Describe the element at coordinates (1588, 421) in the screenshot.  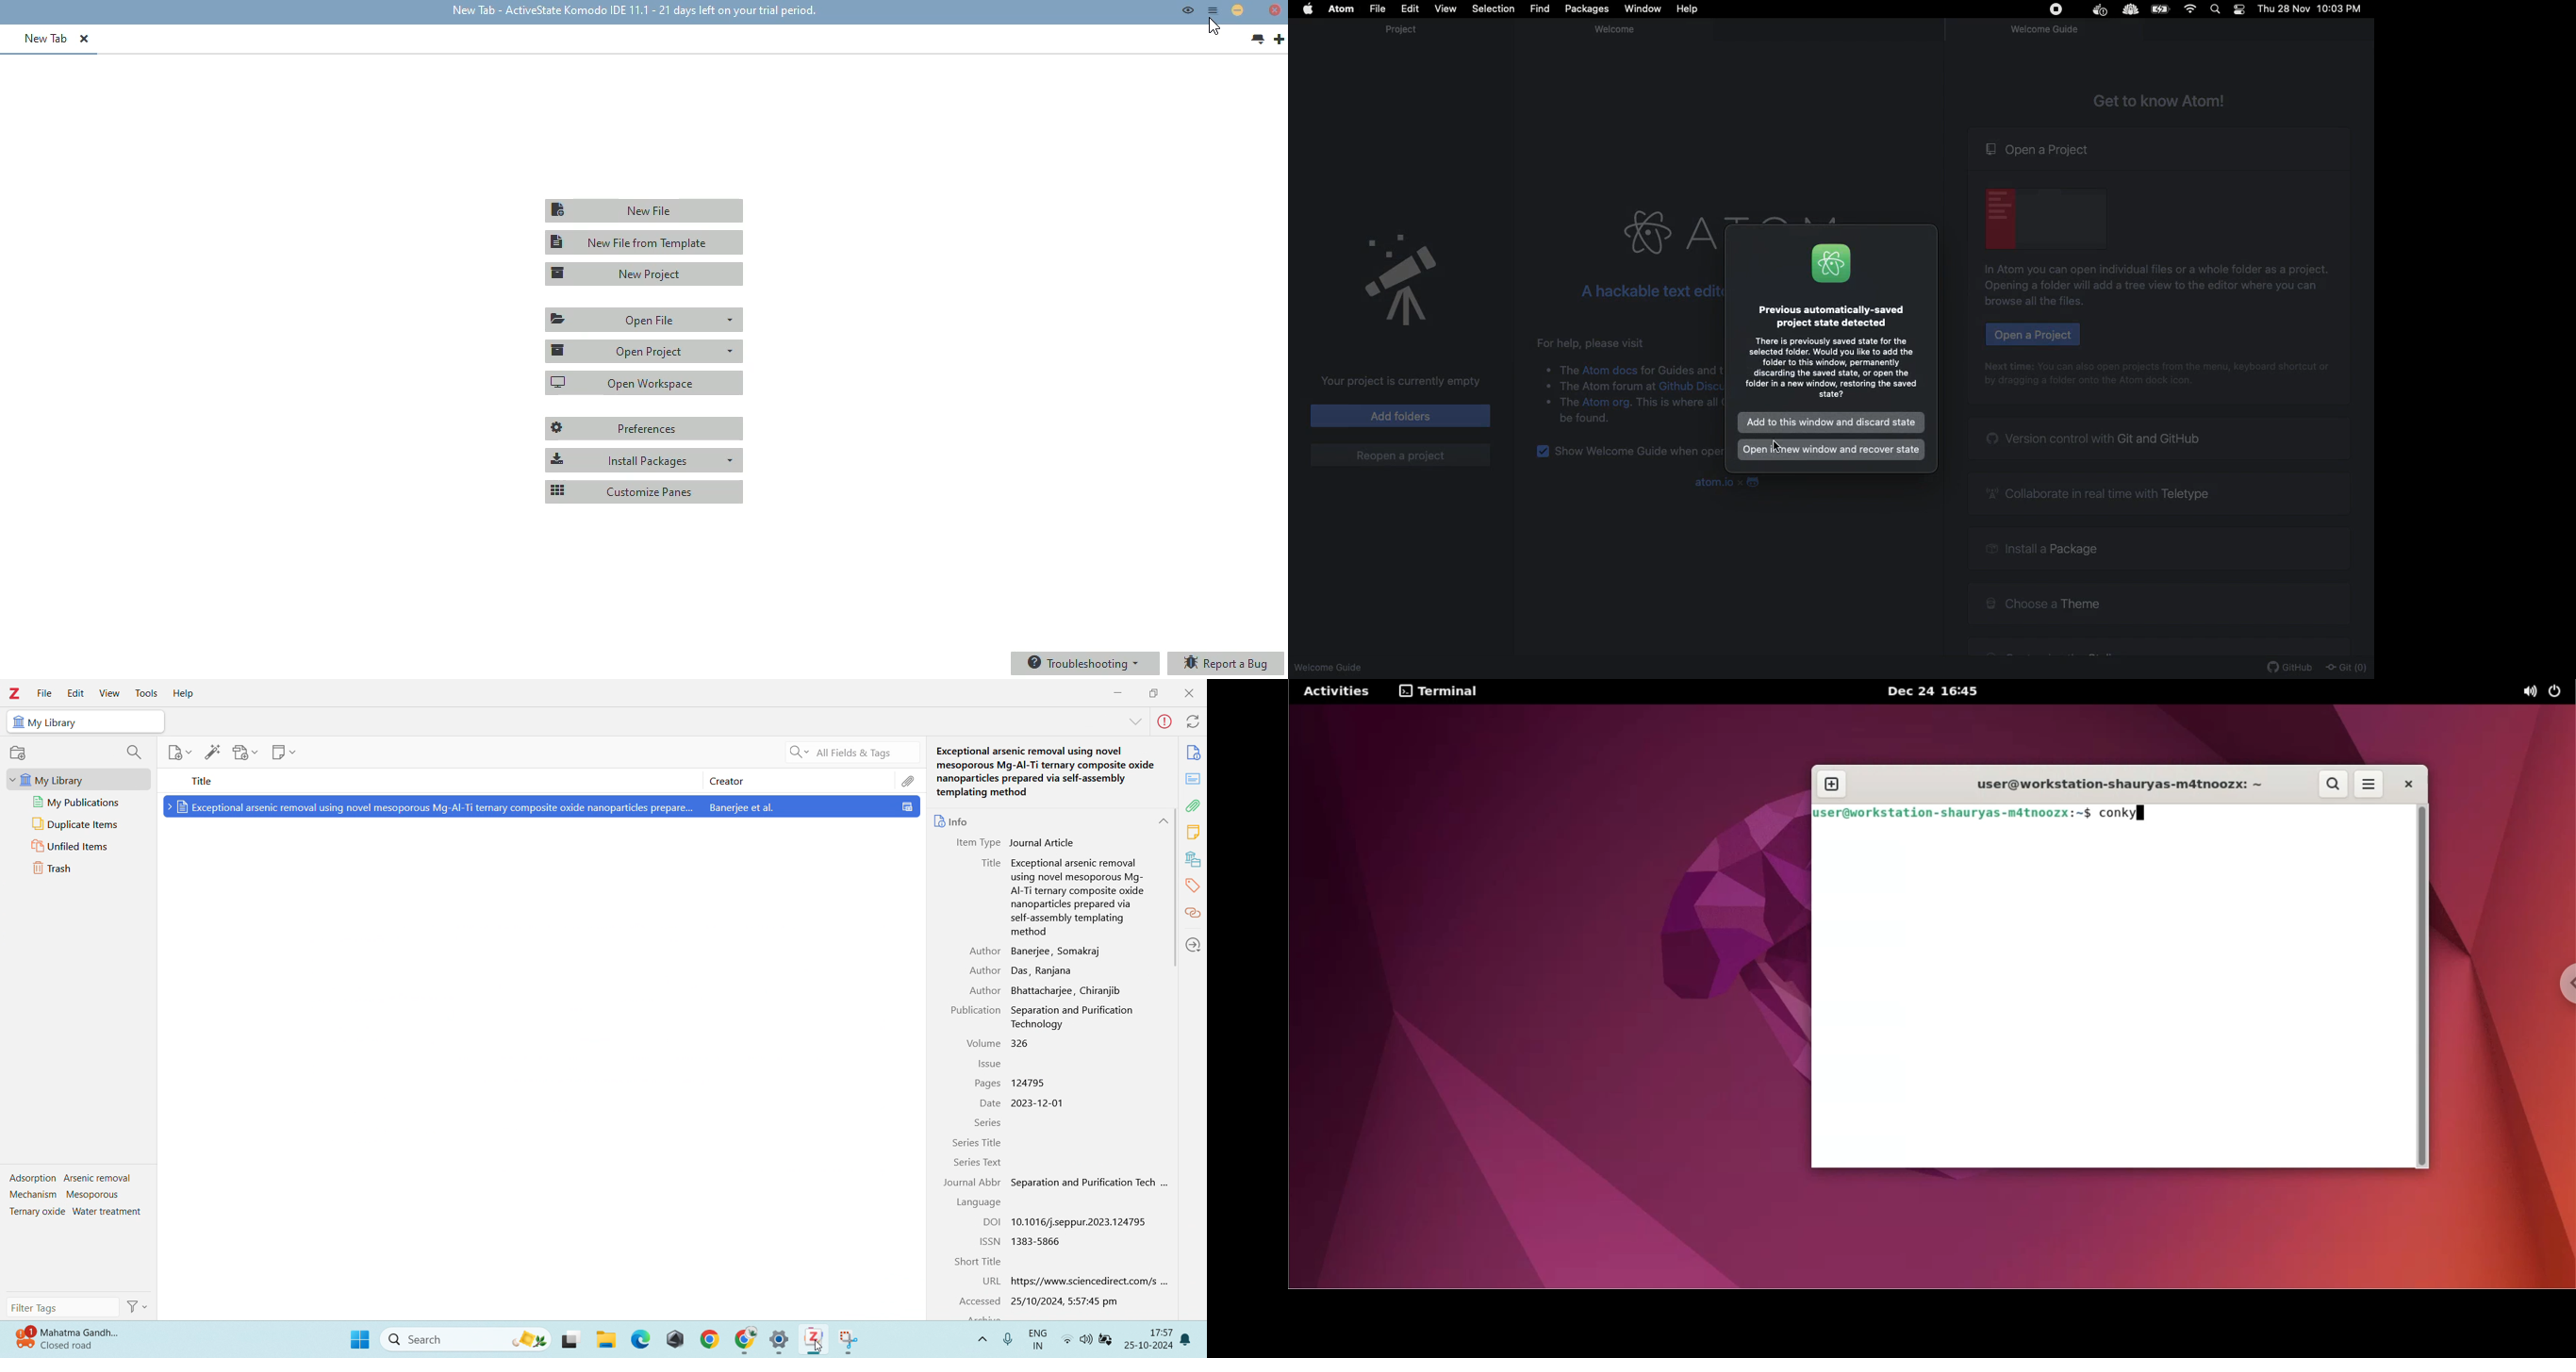
I see `Be Found` at that location.